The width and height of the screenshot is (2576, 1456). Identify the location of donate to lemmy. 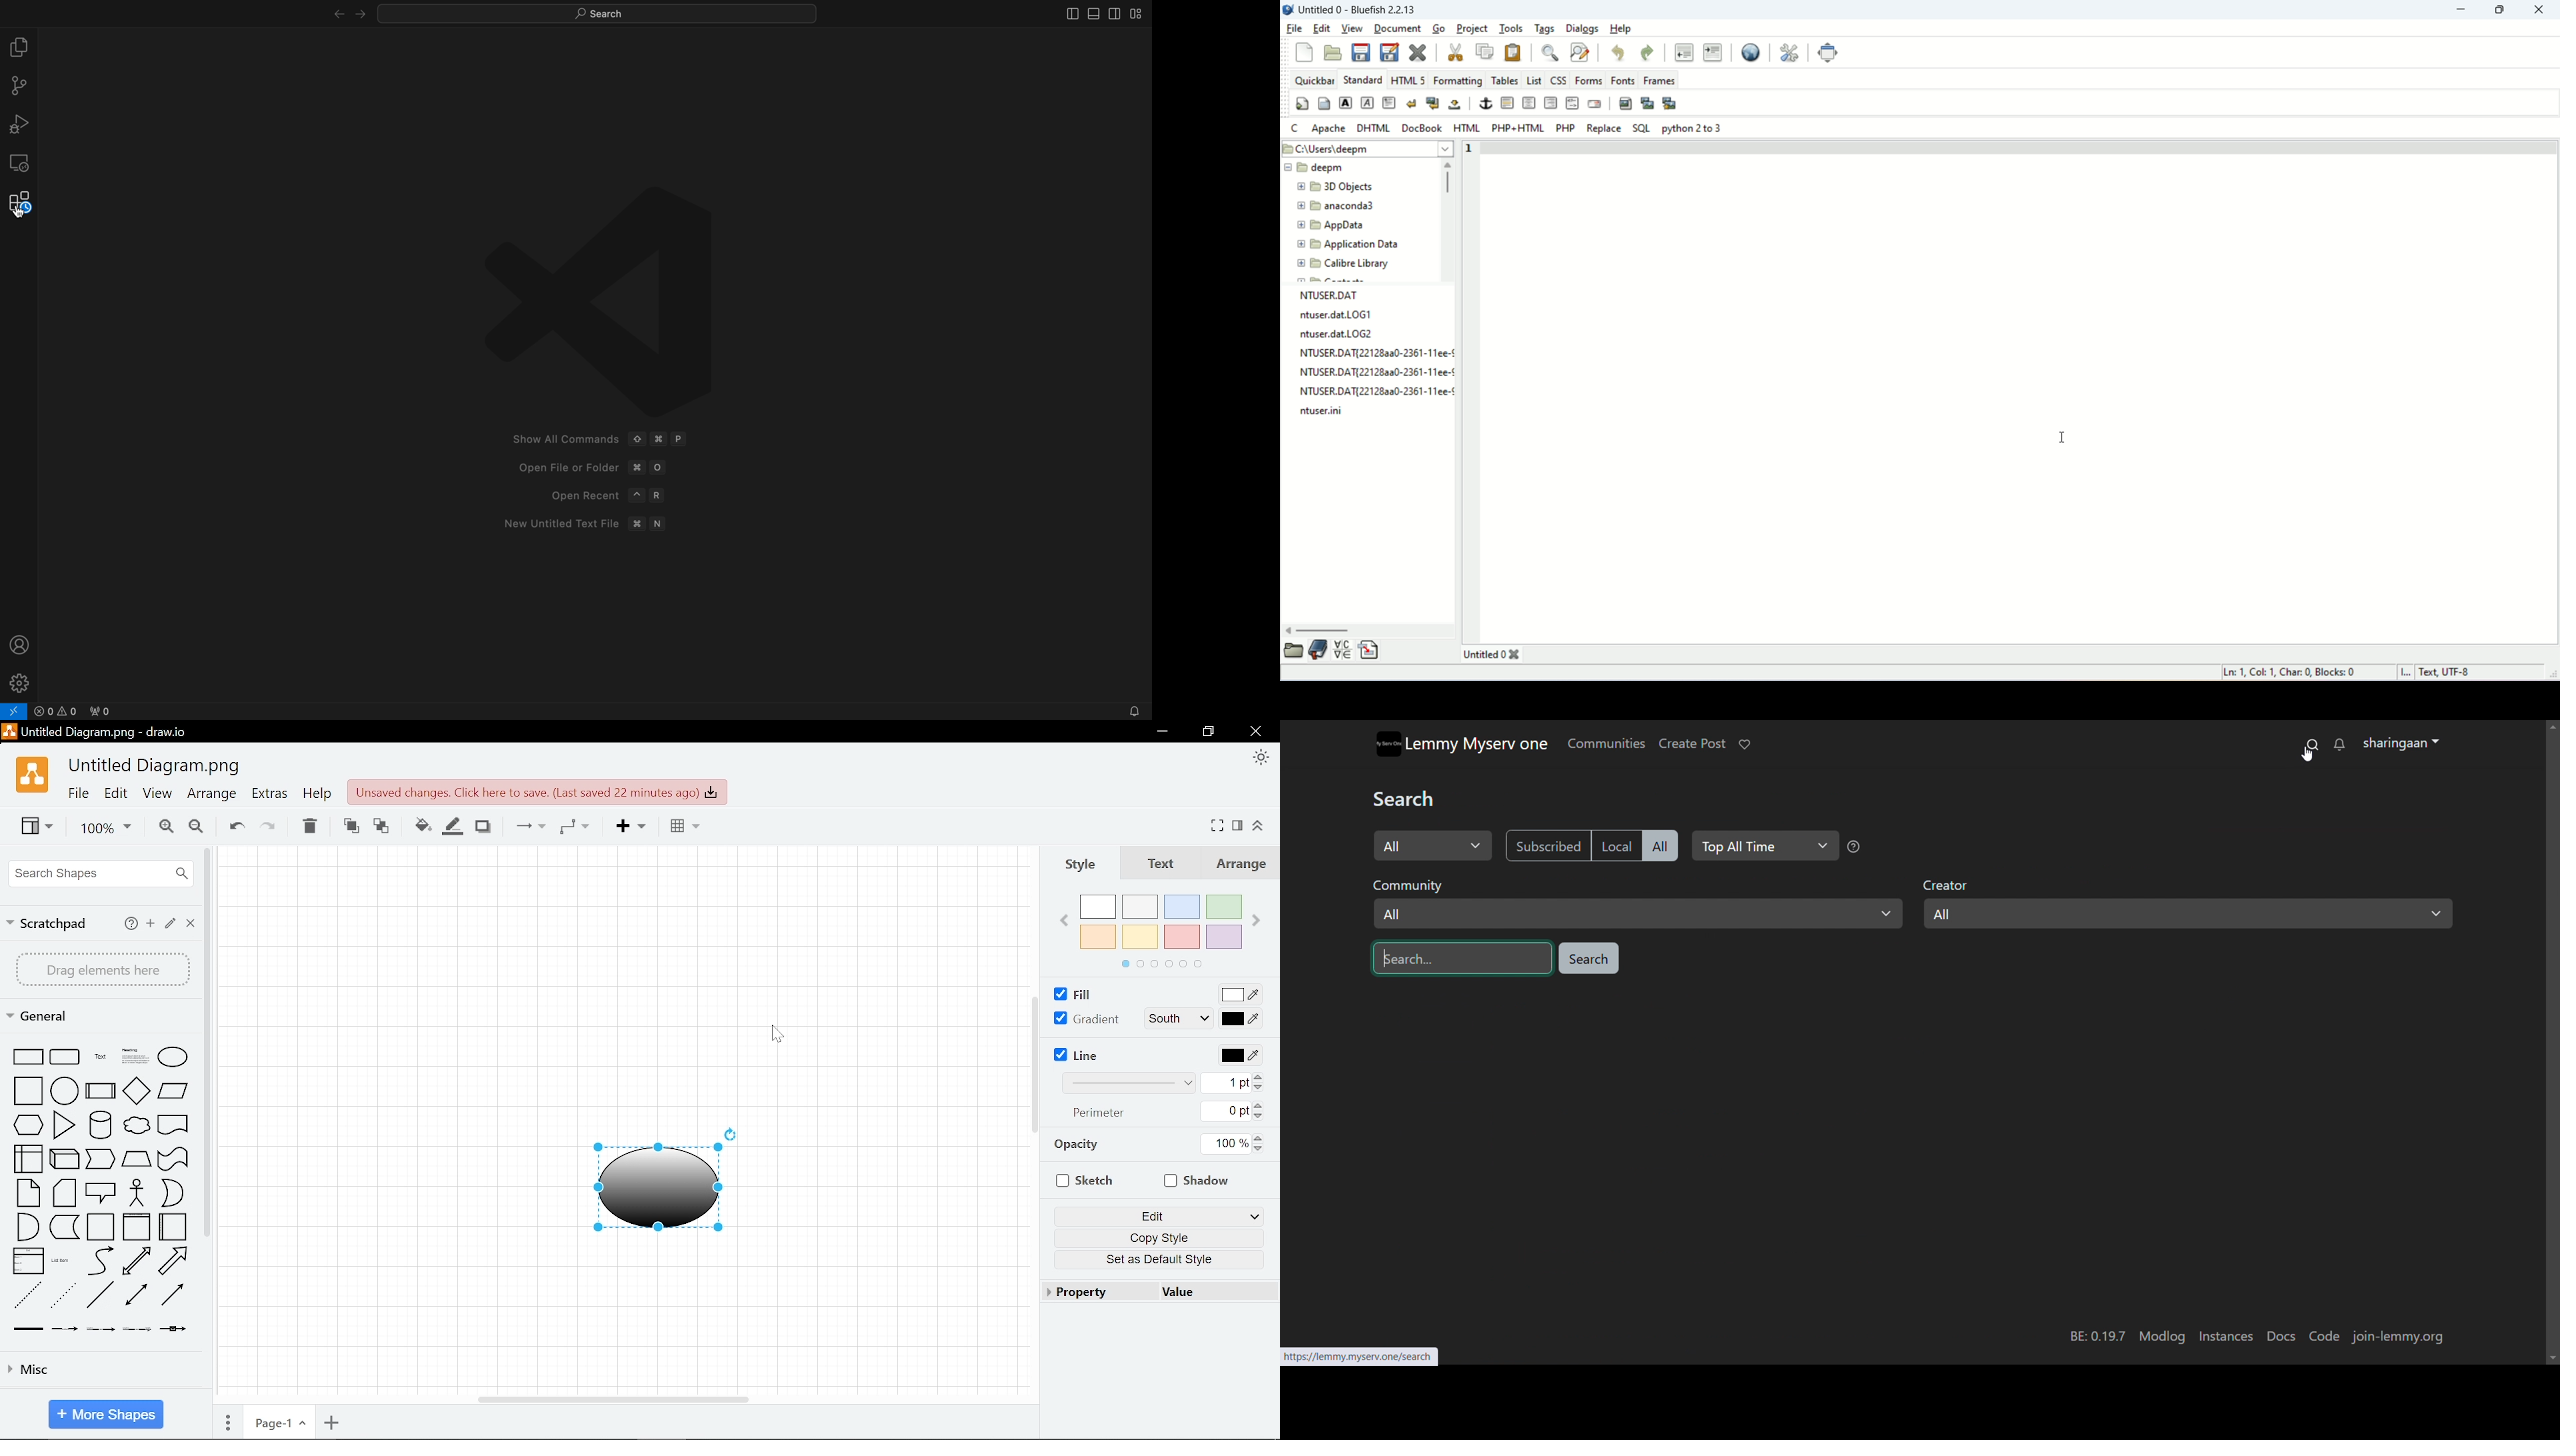
(1743, 745).